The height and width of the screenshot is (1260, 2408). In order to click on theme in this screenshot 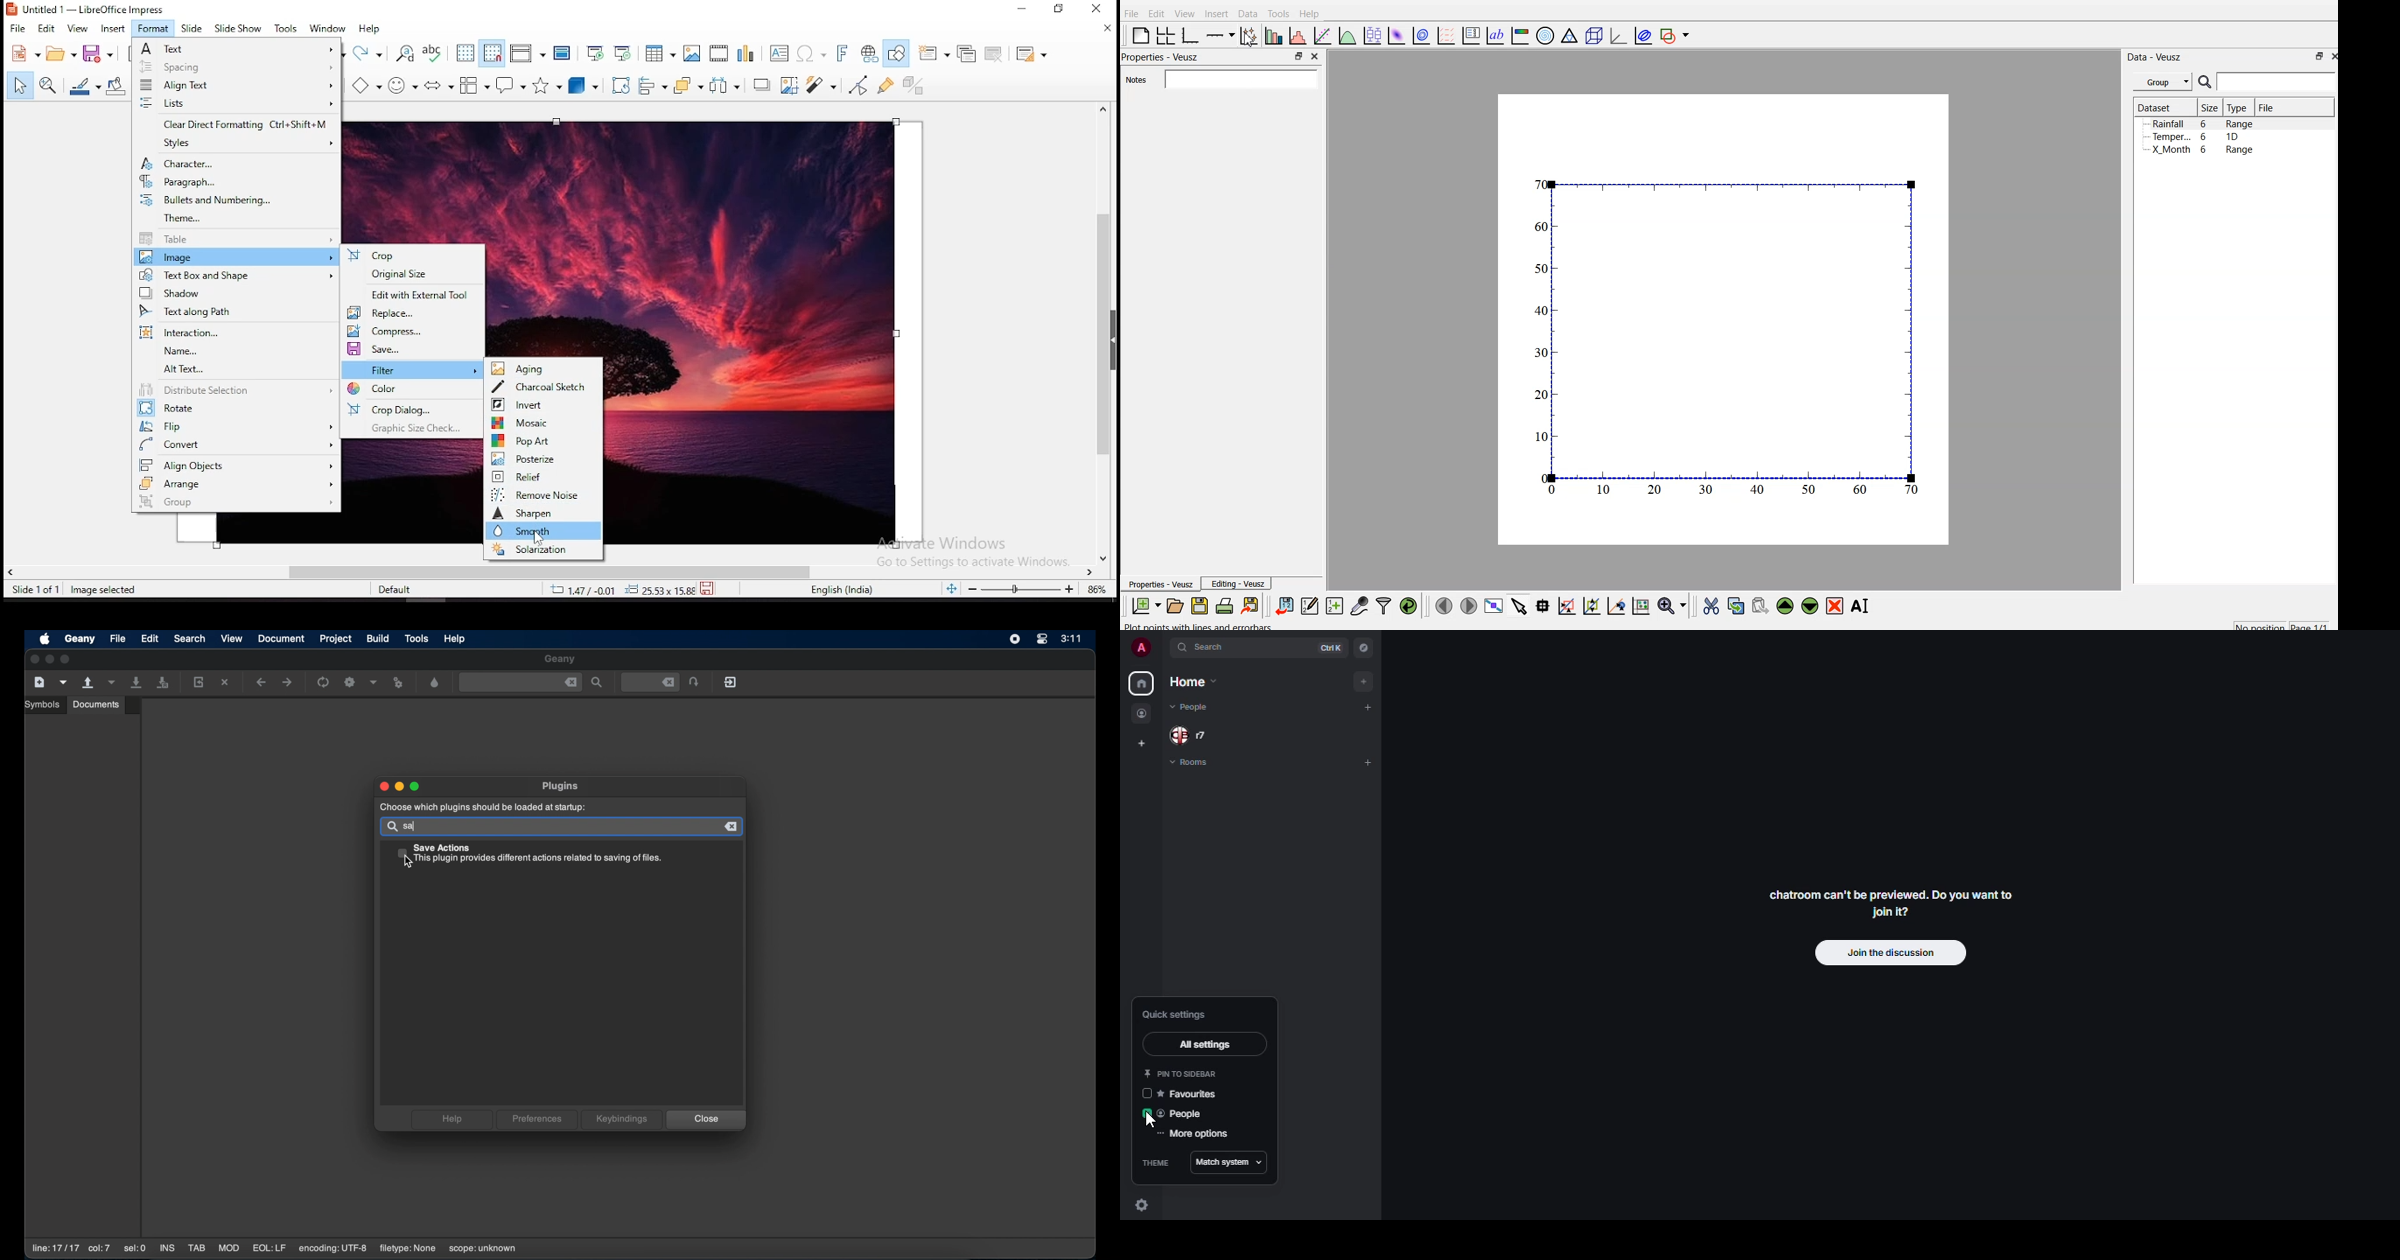, I will do `click(1153, 1163)`.